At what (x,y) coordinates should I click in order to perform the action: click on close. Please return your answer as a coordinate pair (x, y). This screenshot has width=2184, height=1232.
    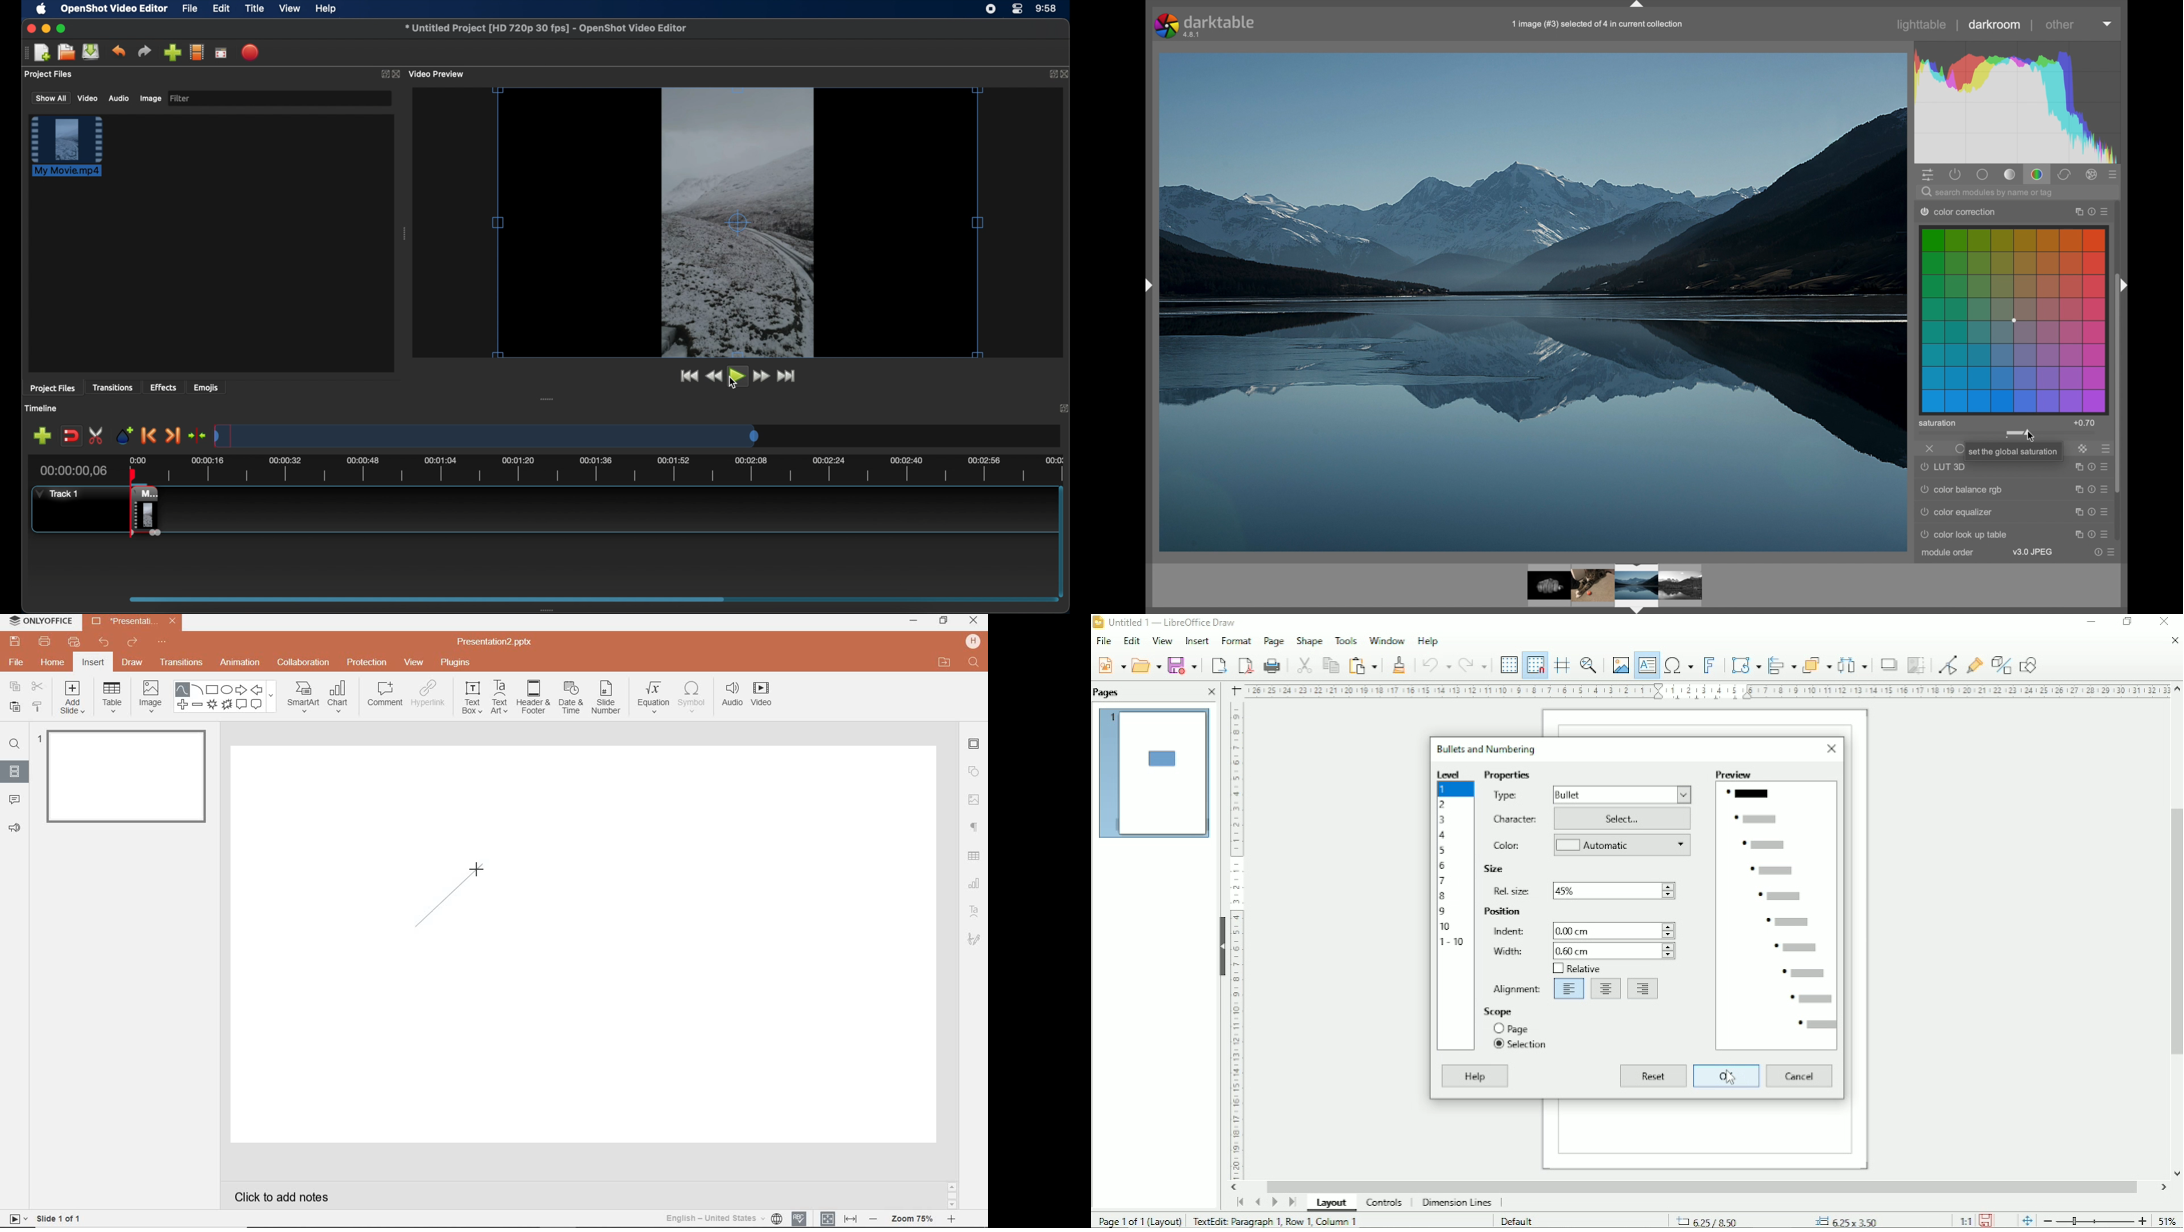
    Looking at the image, I should click on (1930, 449).